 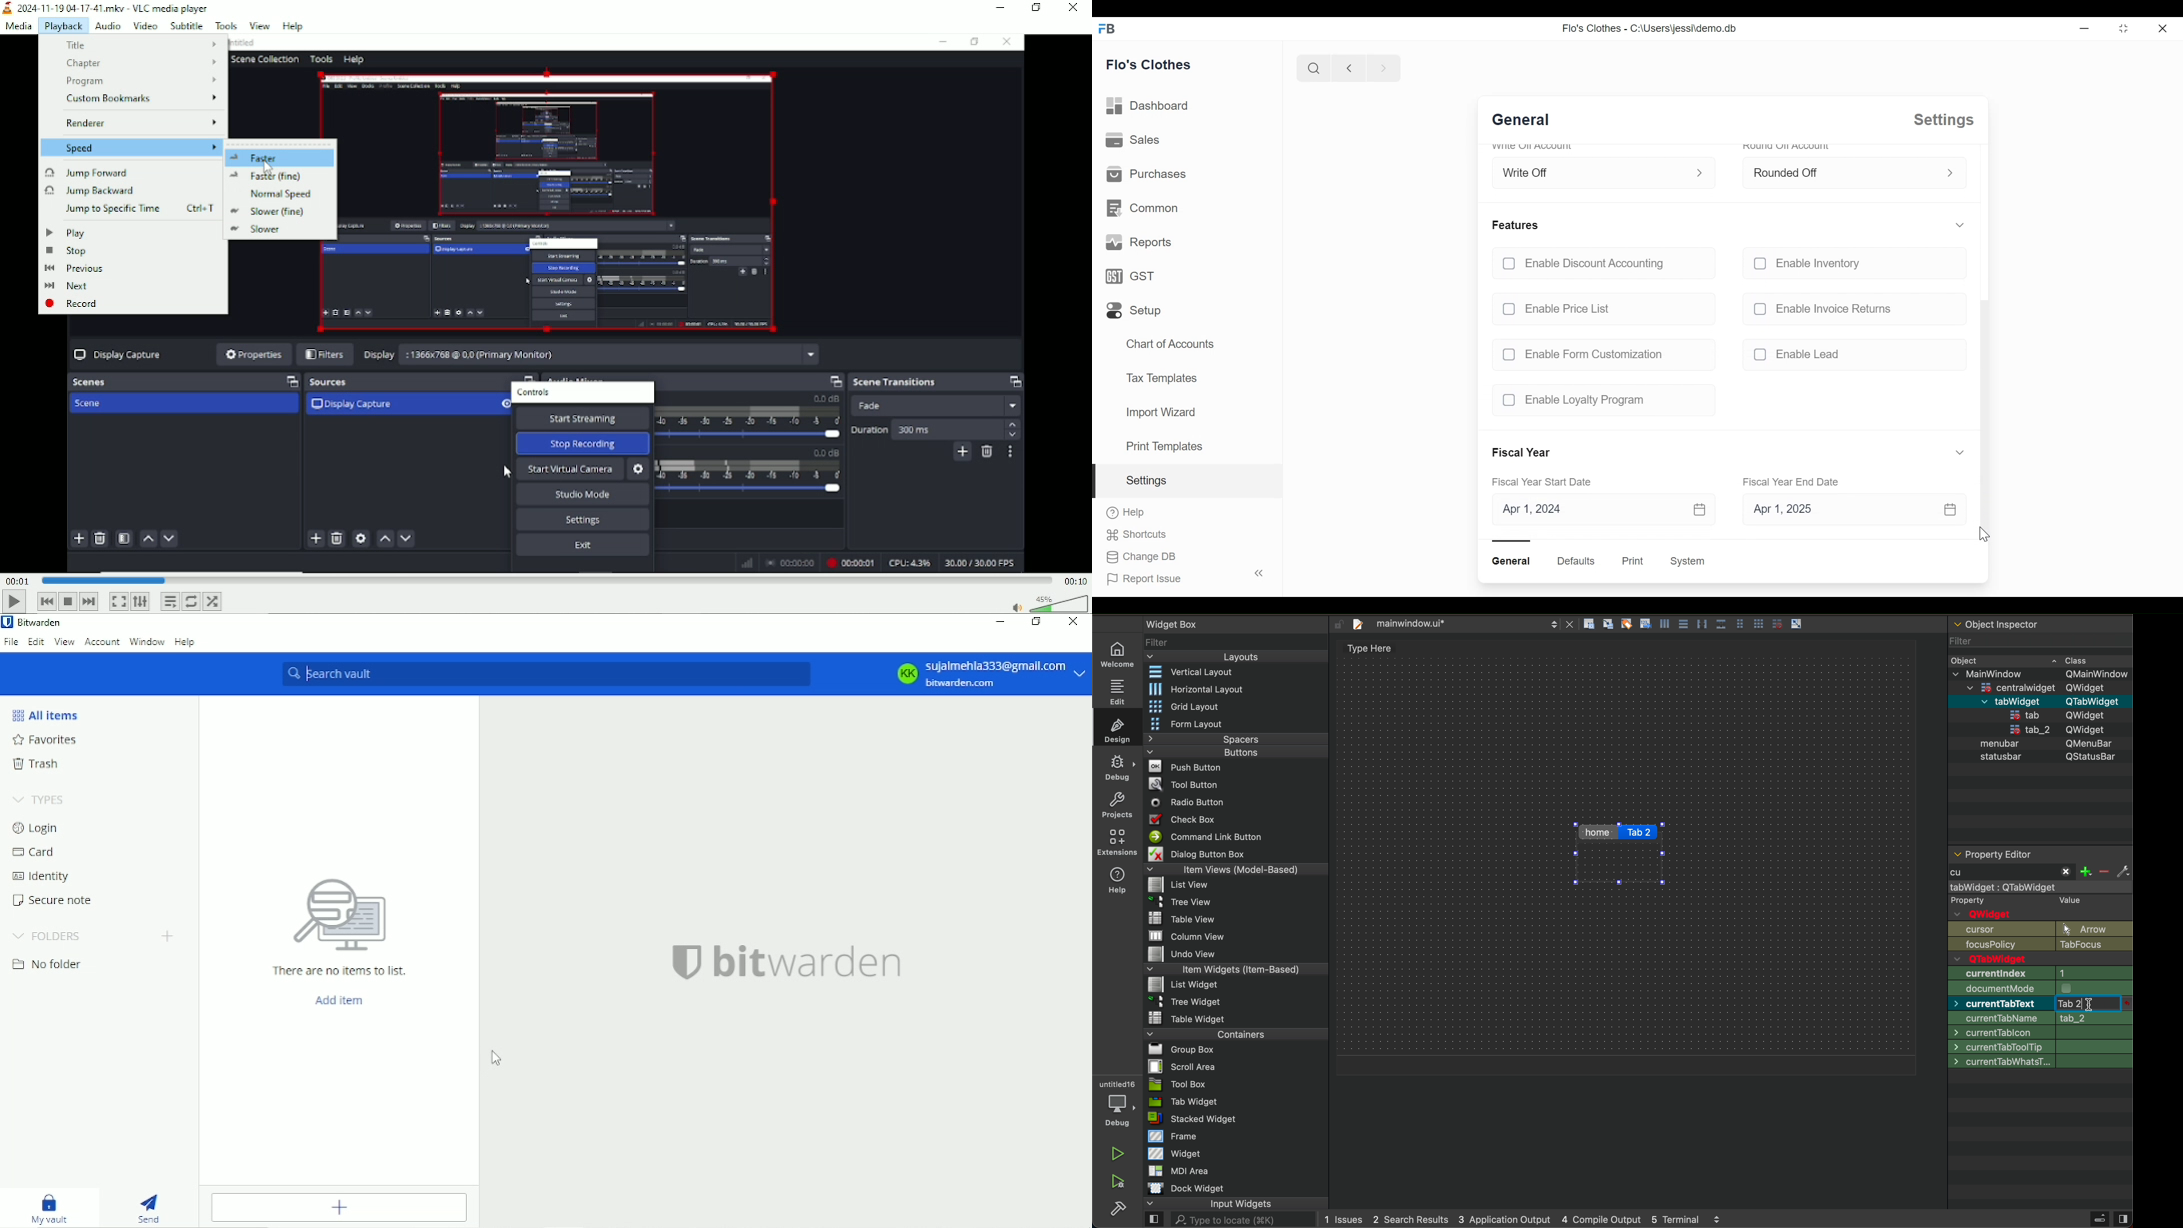 I want to click on Fiscal Year, so click(x=1524, y=453).